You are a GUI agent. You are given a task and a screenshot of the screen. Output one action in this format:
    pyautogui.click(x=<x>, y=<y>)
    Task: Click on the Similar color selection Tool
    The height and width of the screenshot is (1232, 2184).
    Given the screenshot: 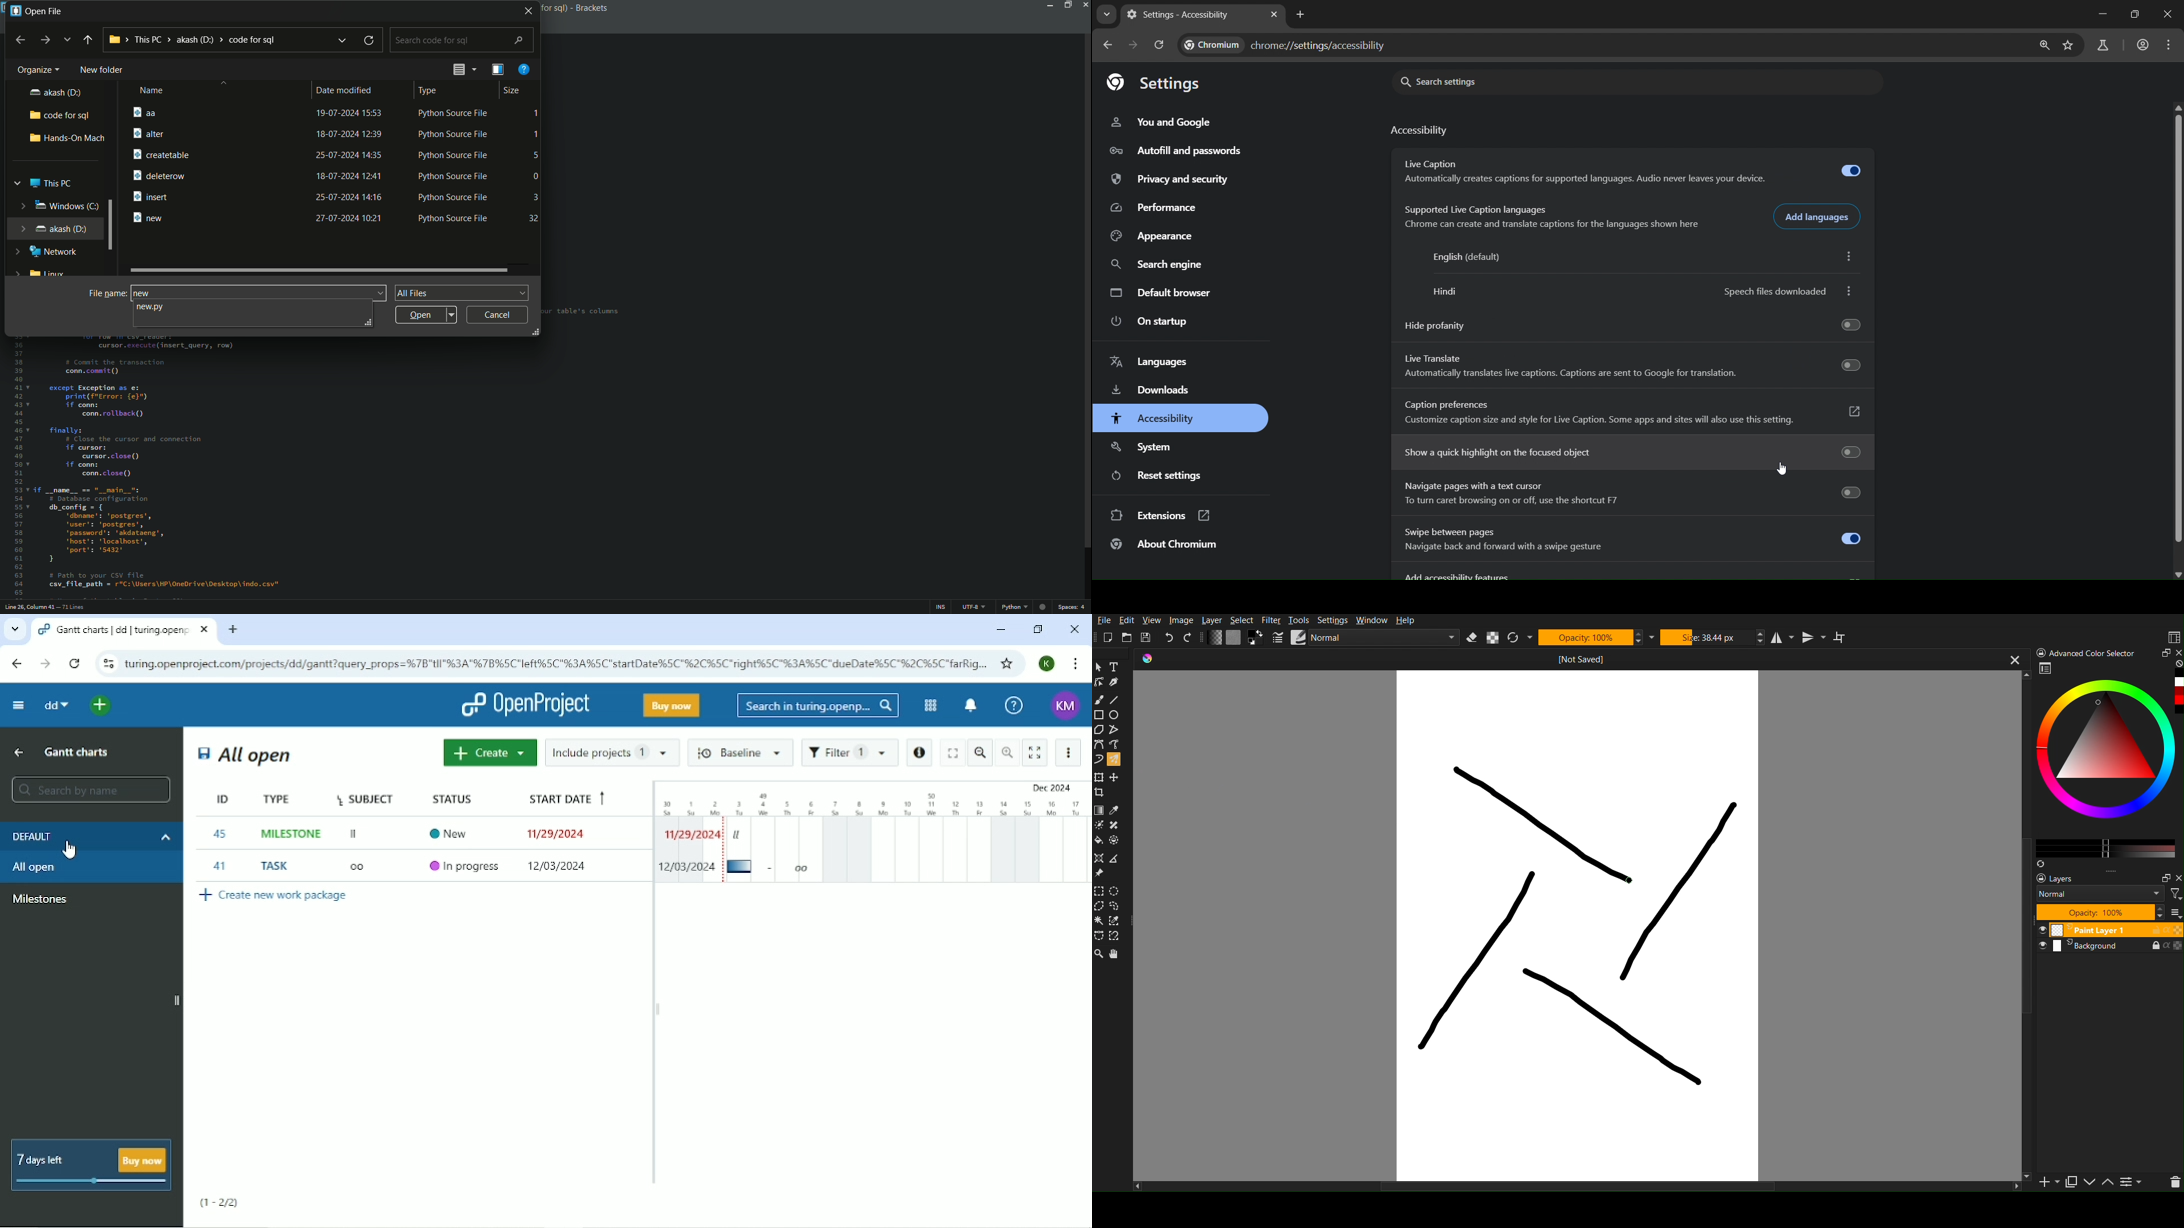 What is the action you would take?
    pyautogui.click(x=1119, y=921)
    